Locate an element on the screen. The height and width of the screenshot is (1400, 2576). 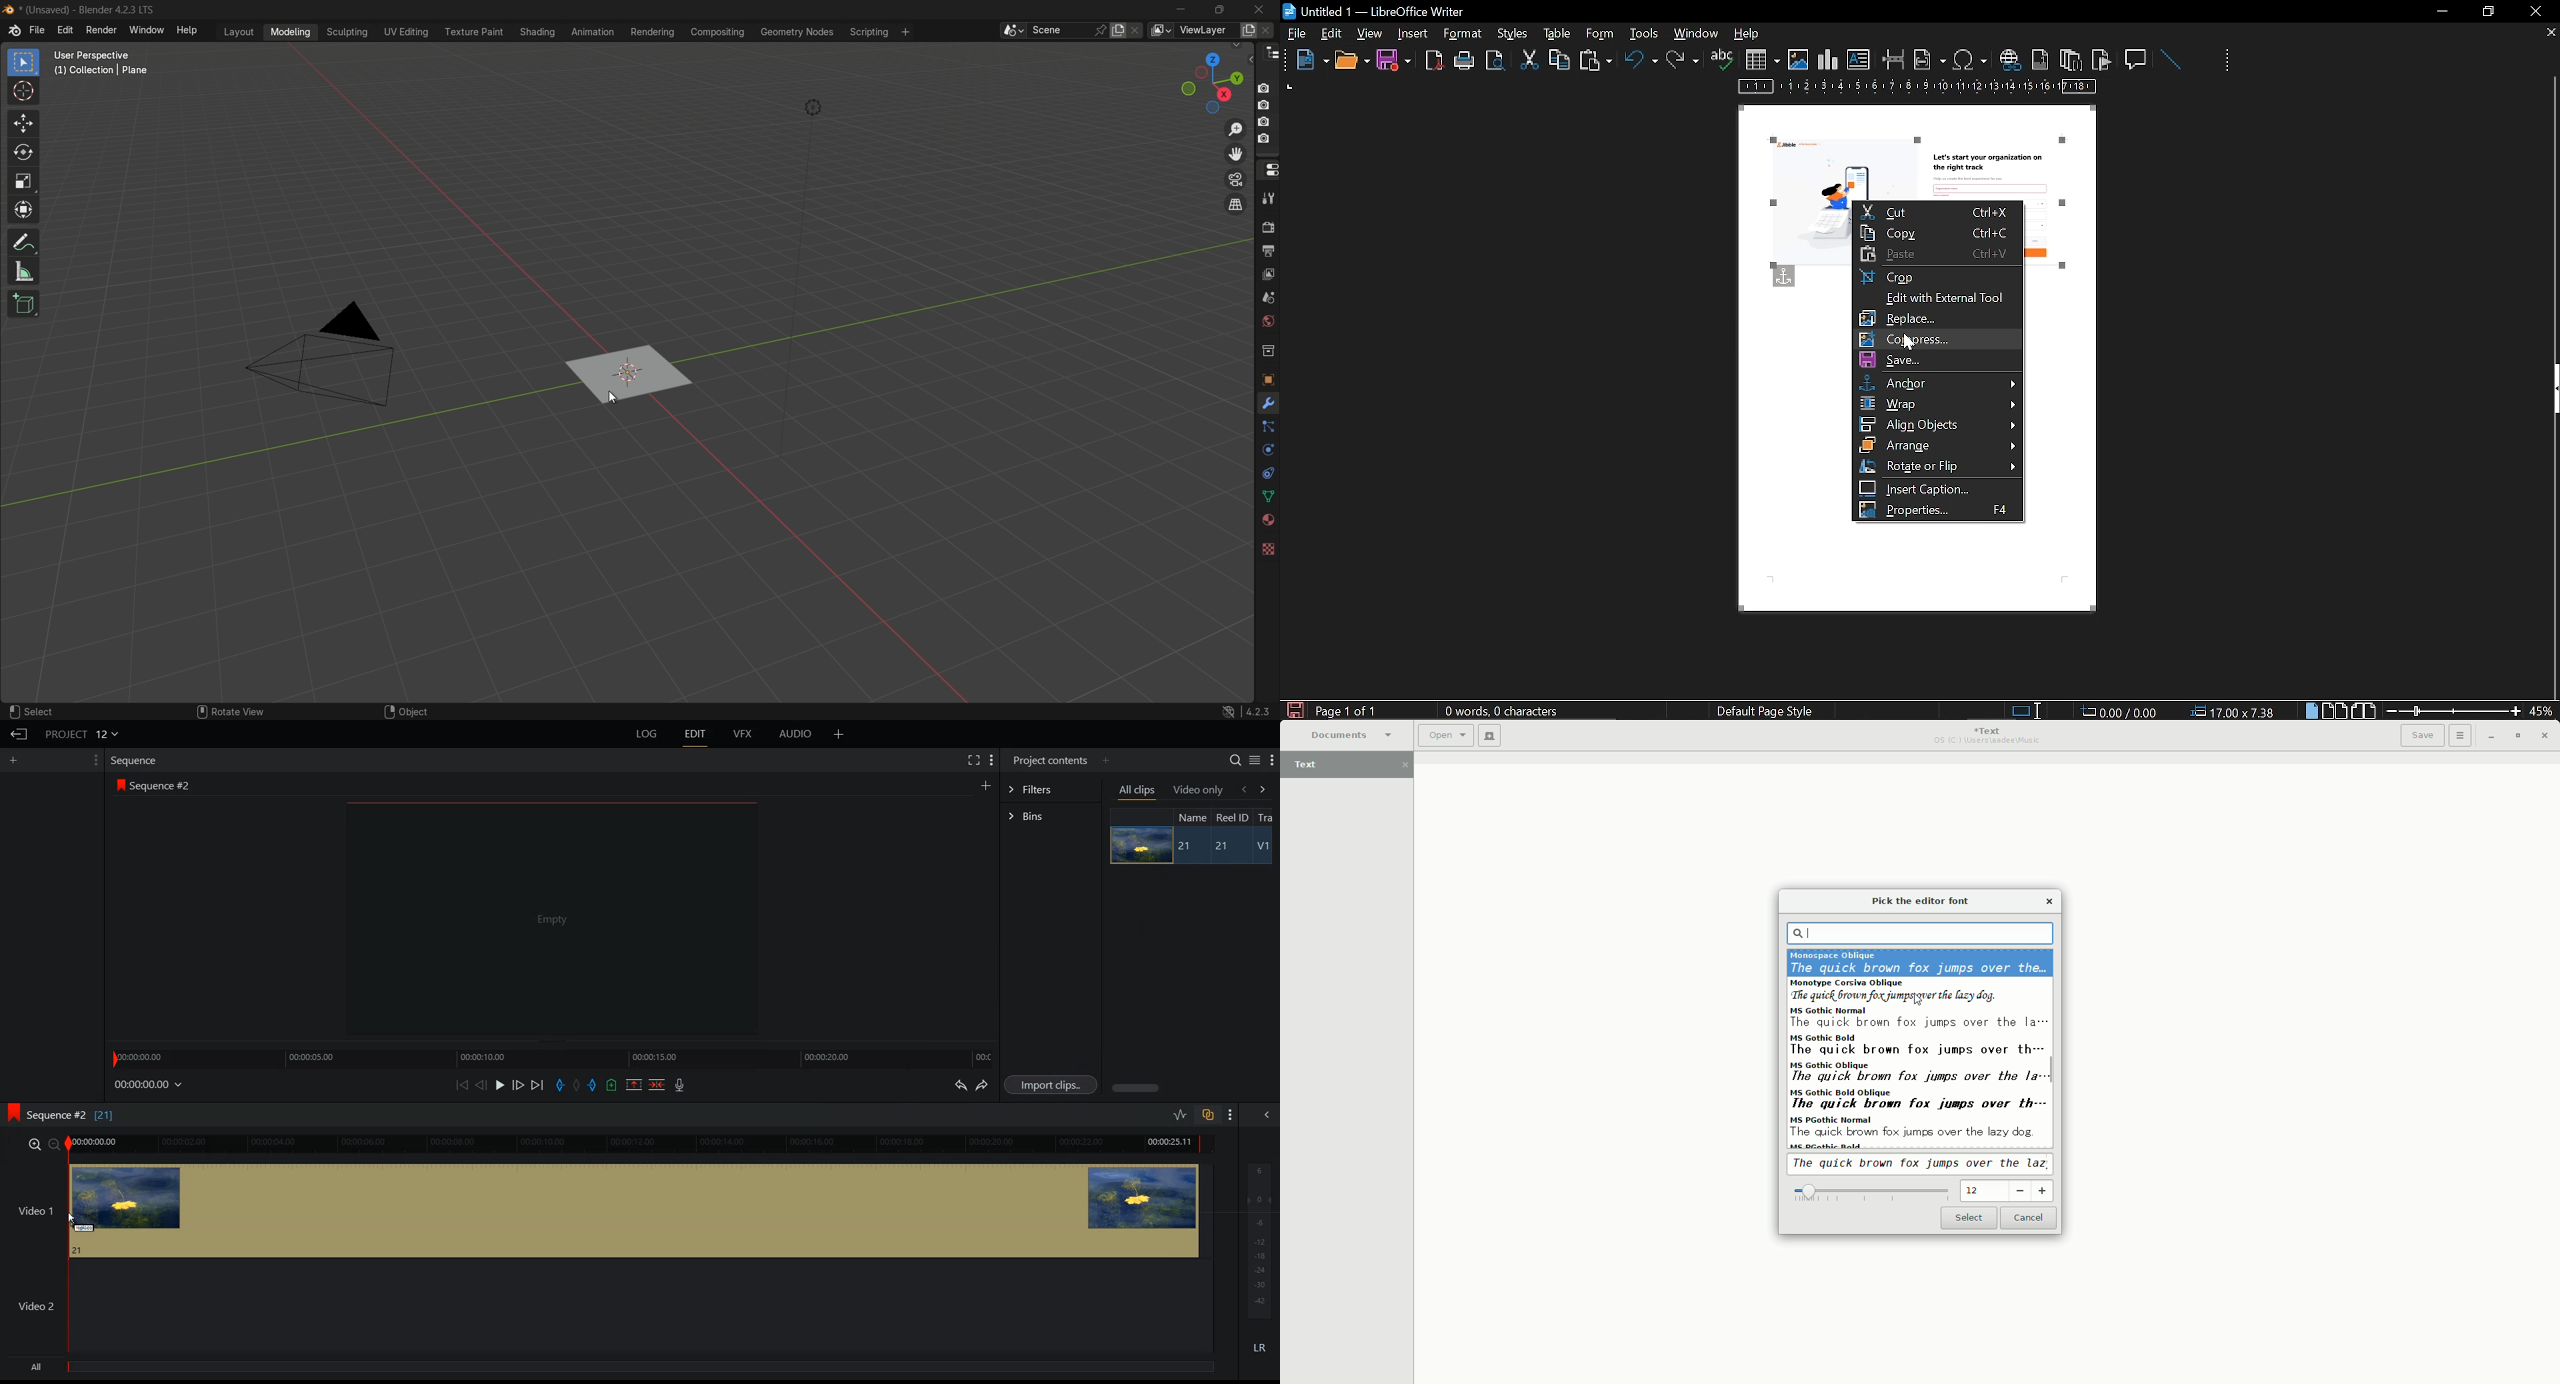
21 is located at coordinates (1187, 847).